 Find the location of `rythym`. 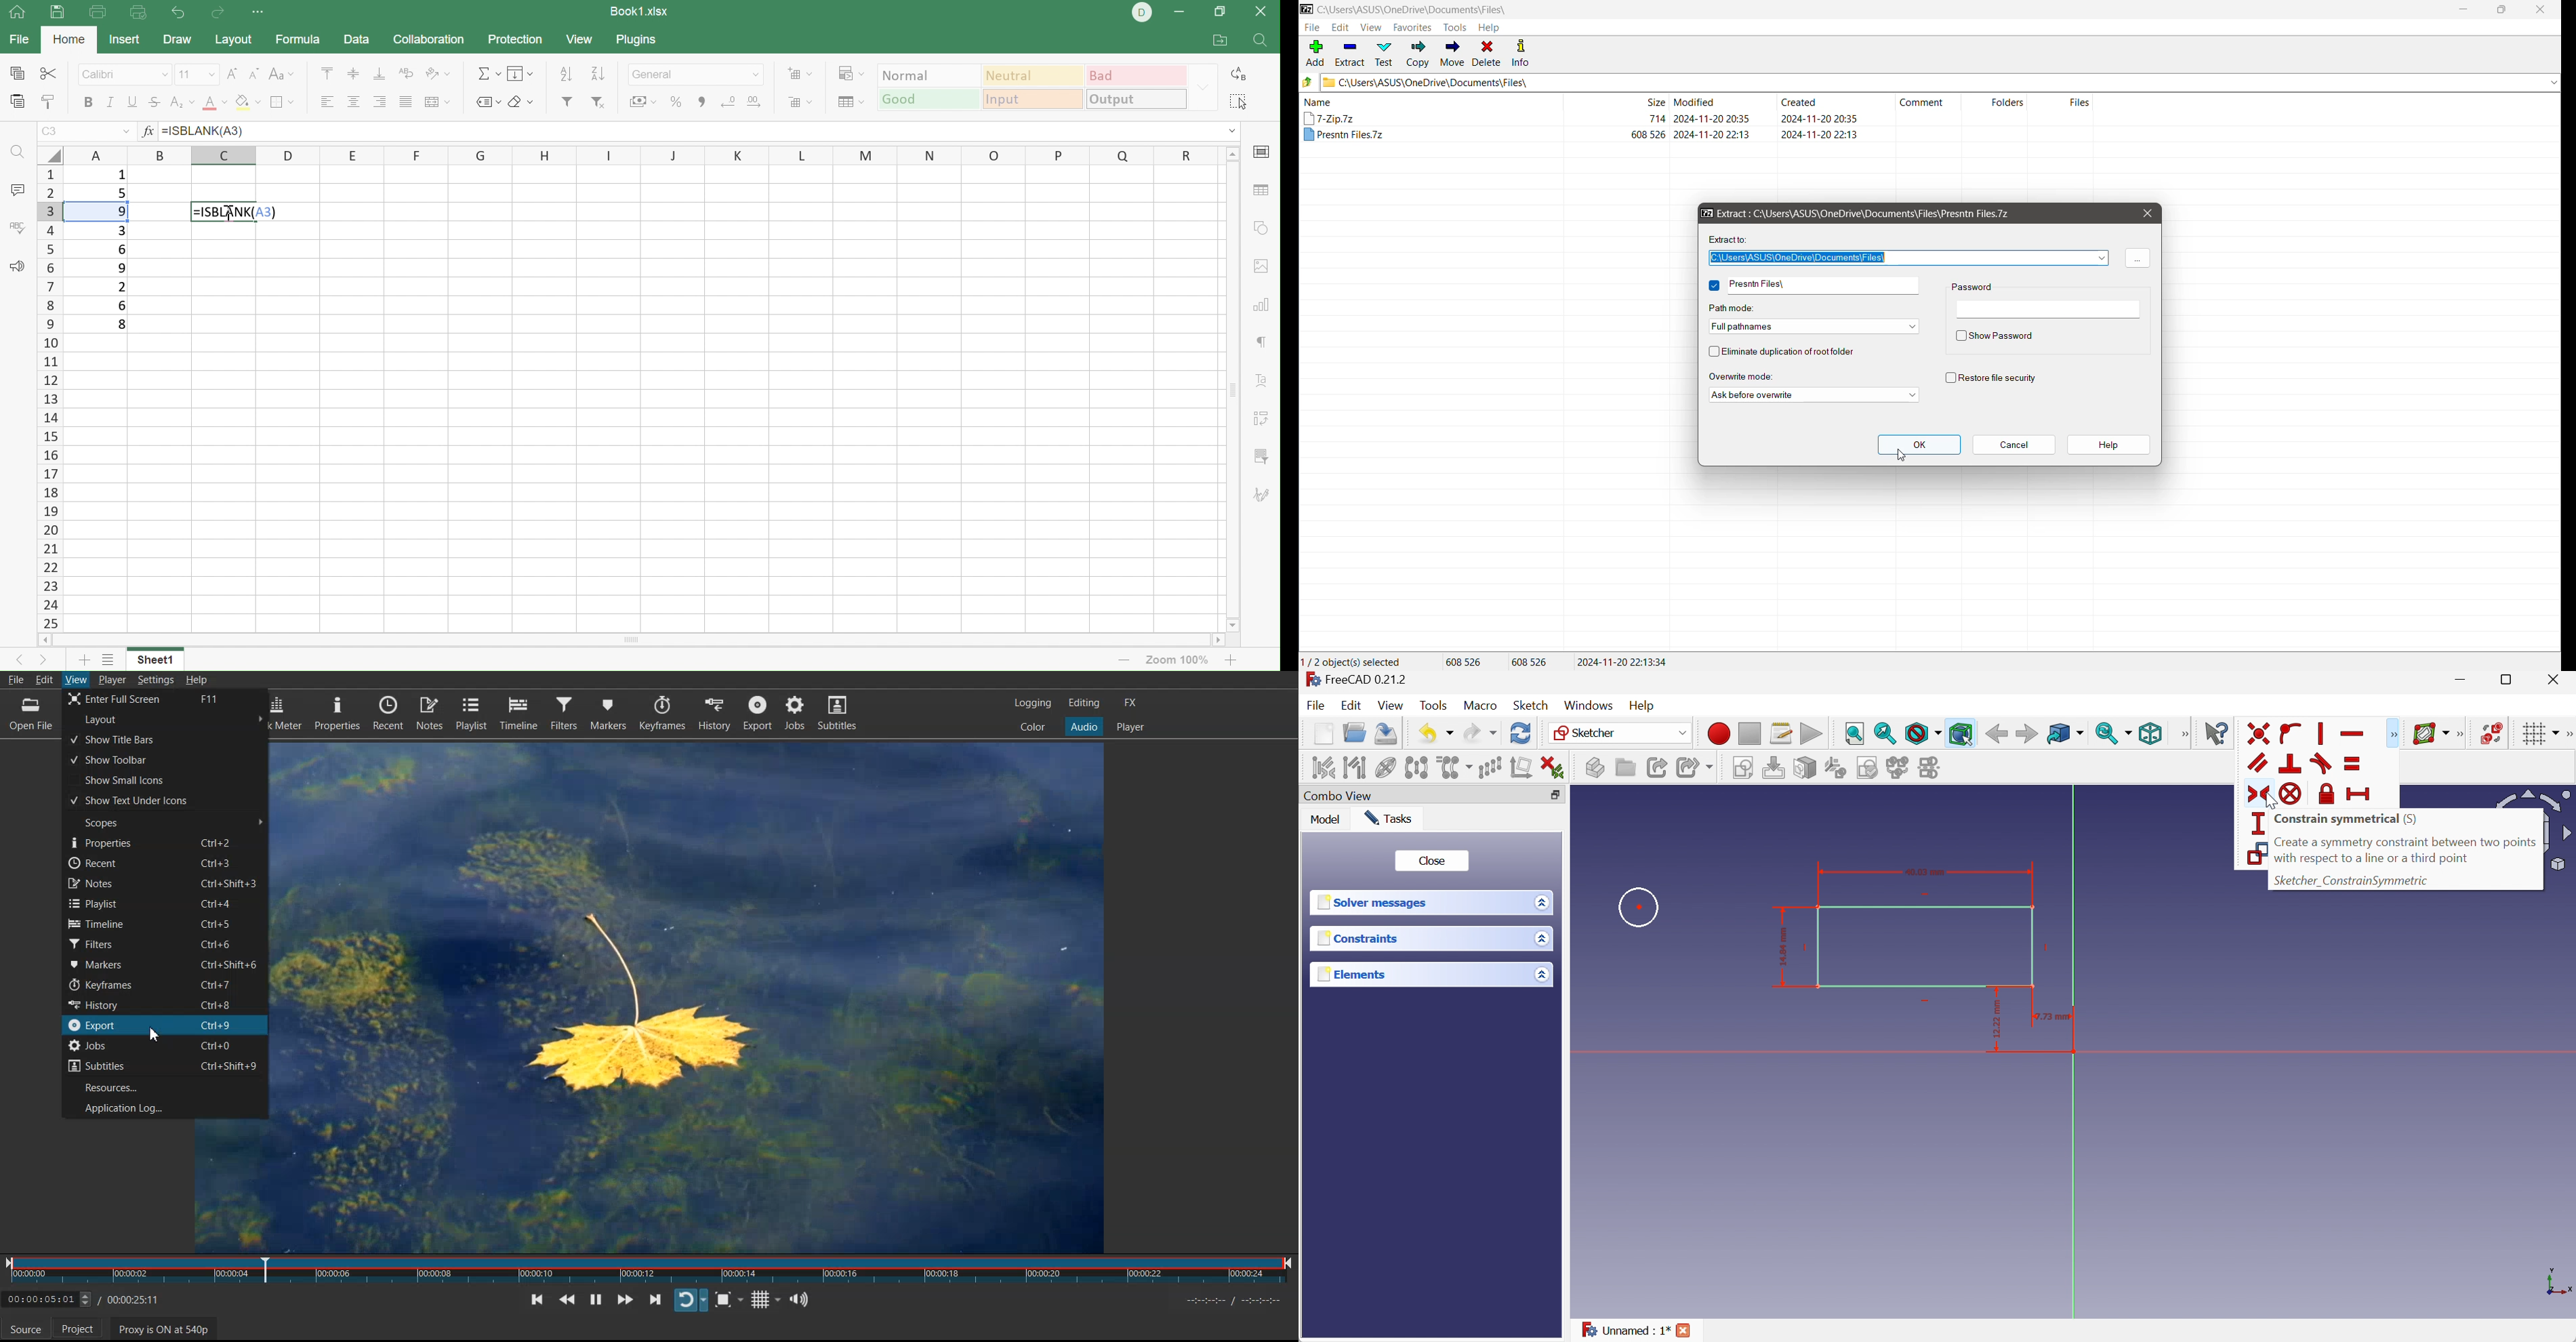

rythym is located at coordinates (1255, 344).